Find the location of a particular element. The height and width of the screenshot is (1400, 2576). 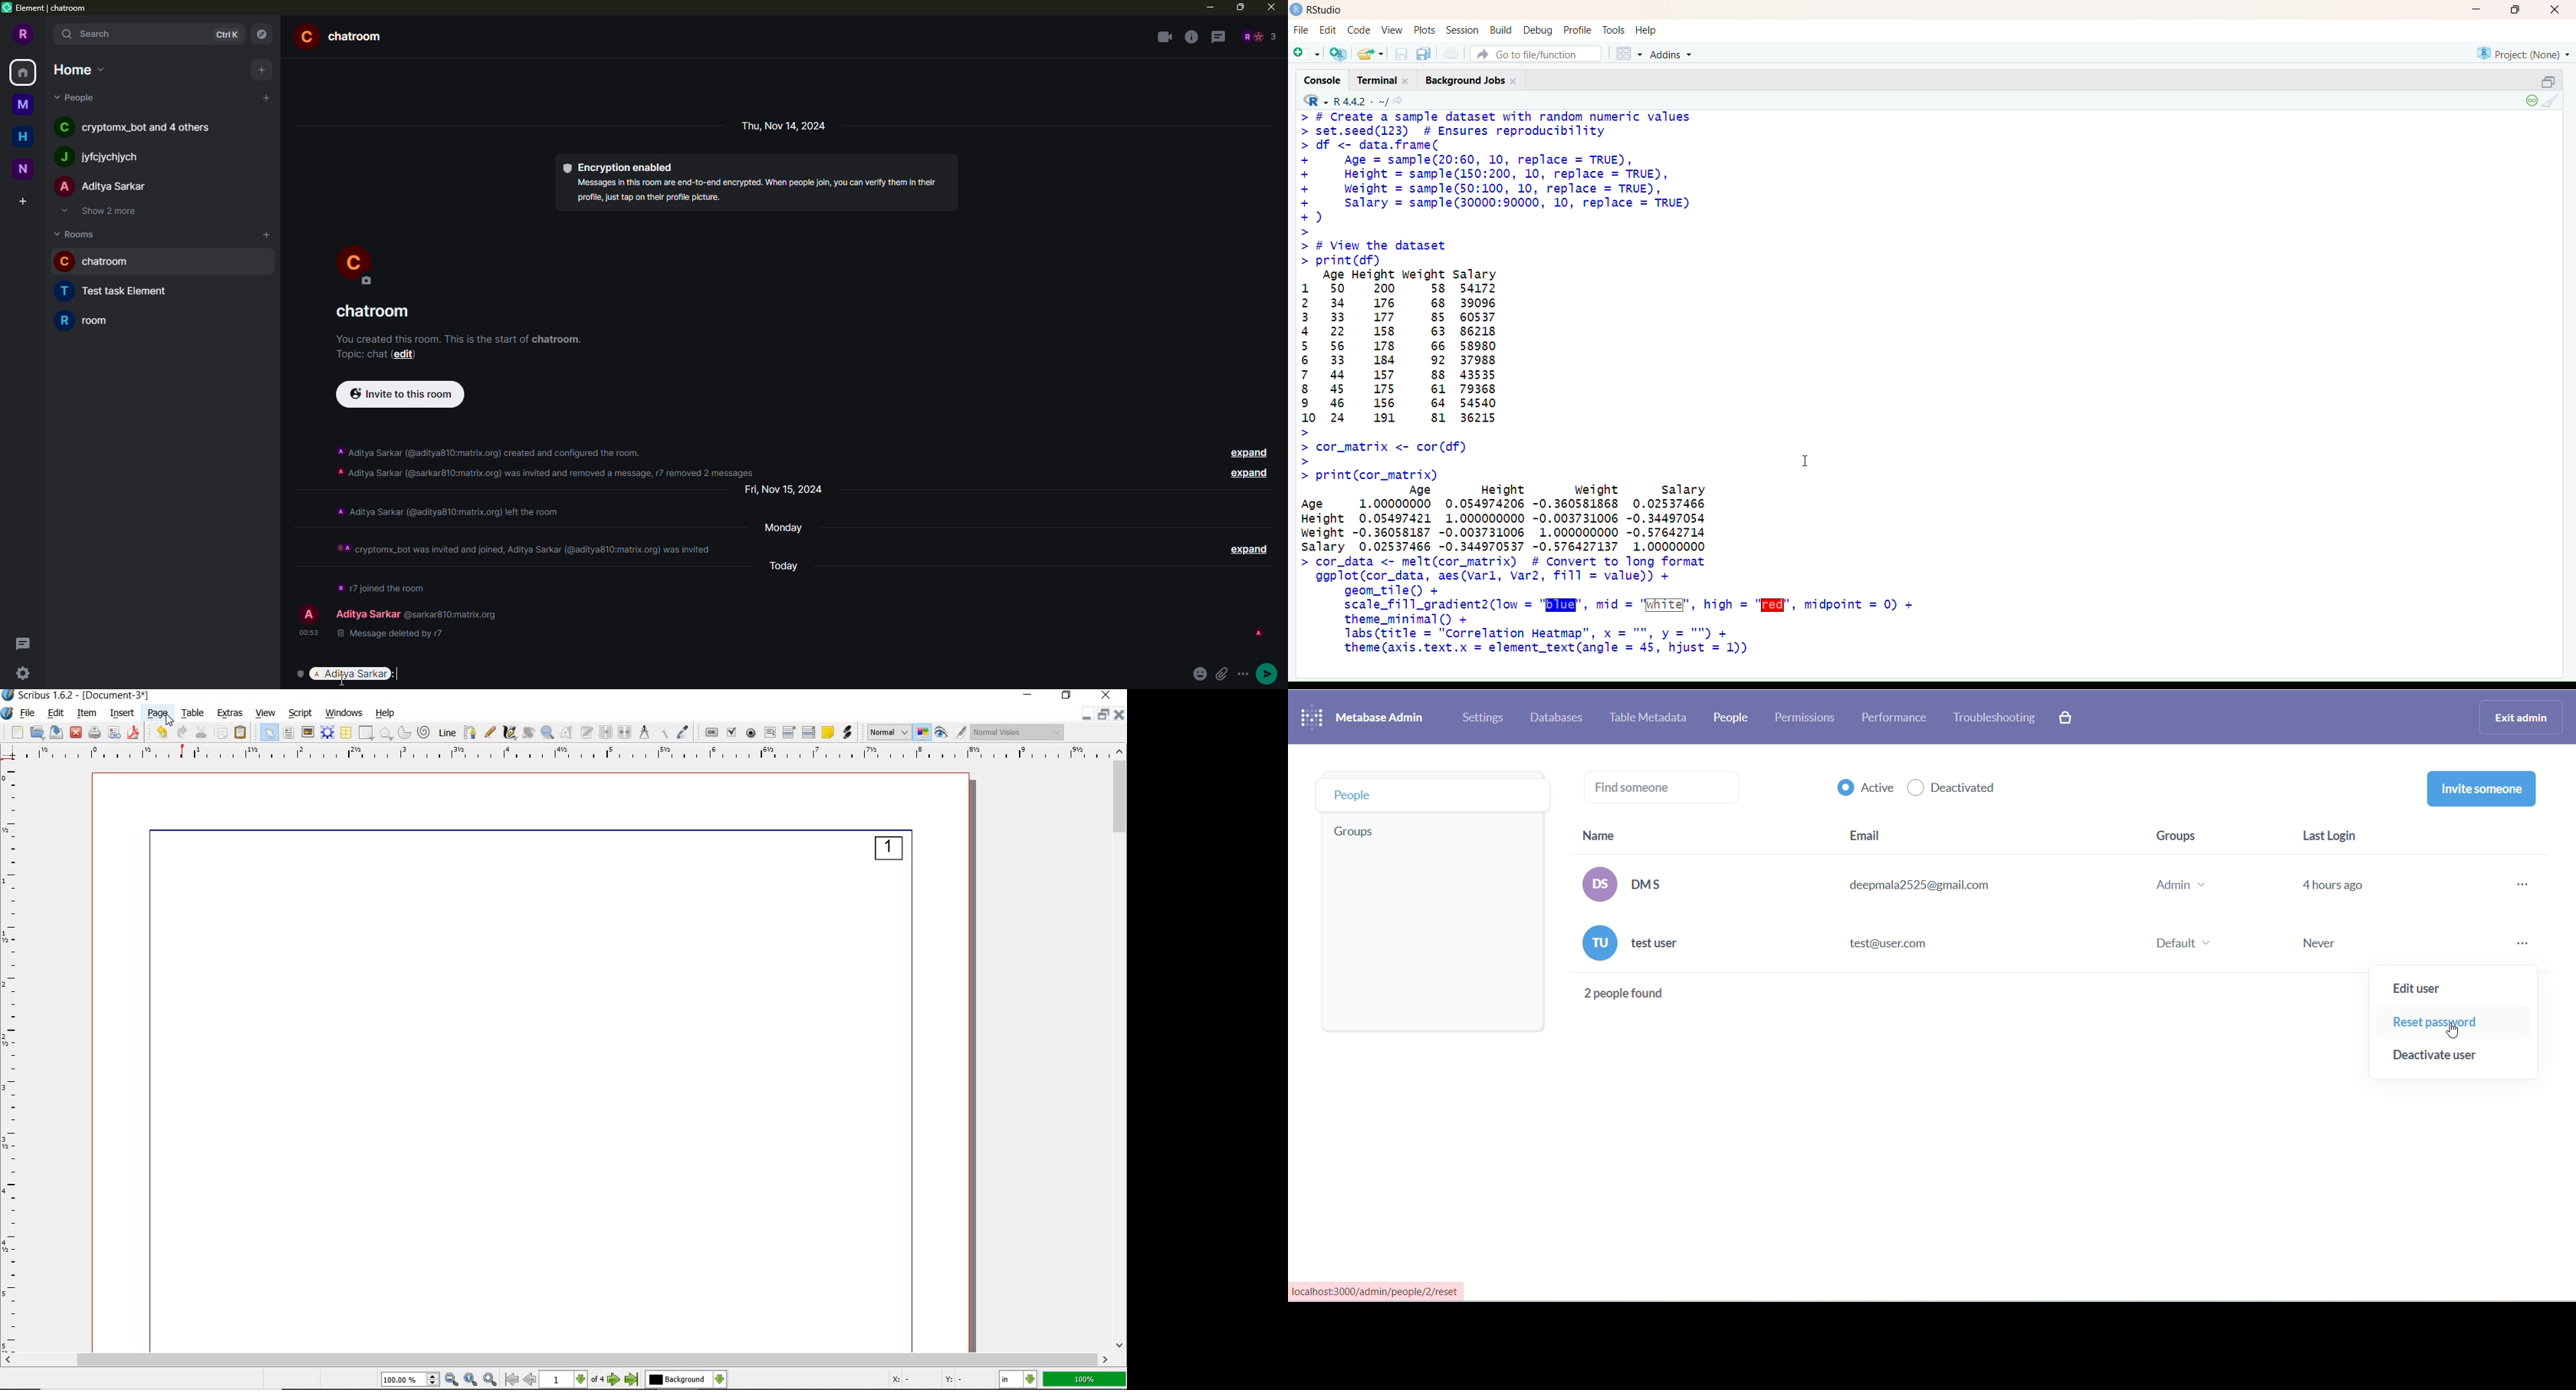

group is located at coordinates (1352, 835).